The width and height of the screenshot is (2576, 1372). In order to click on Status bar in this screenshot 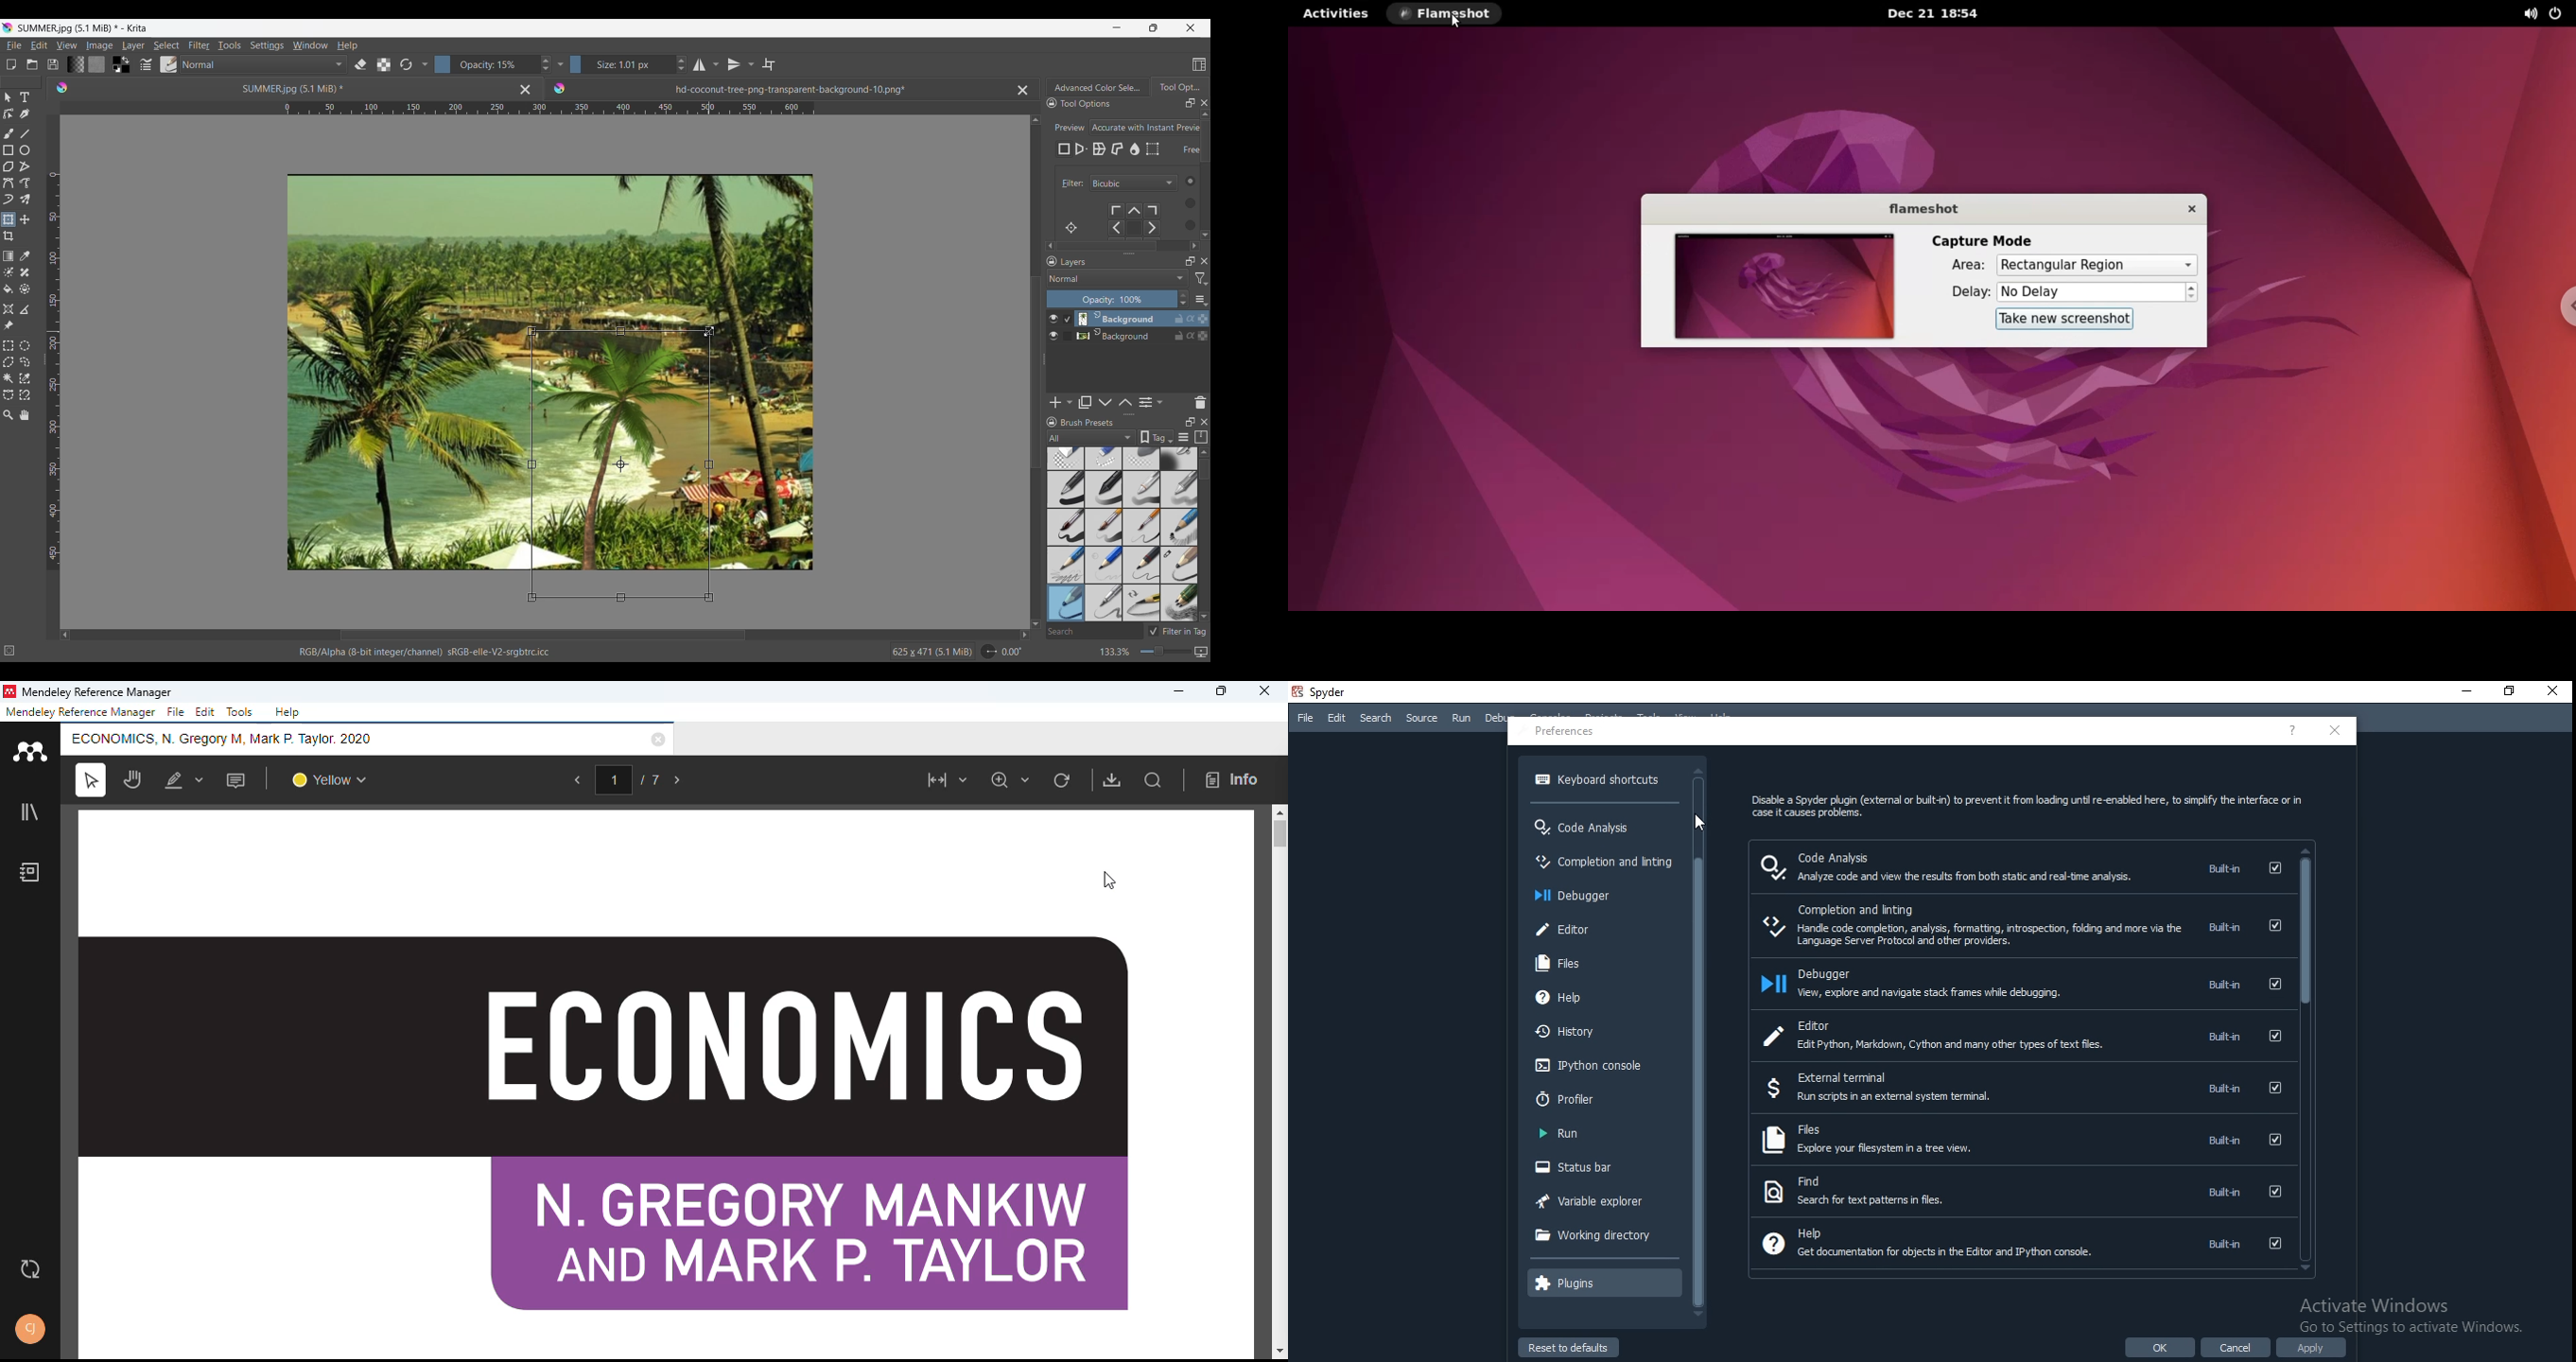, I will do `click(1597, 1167)`.